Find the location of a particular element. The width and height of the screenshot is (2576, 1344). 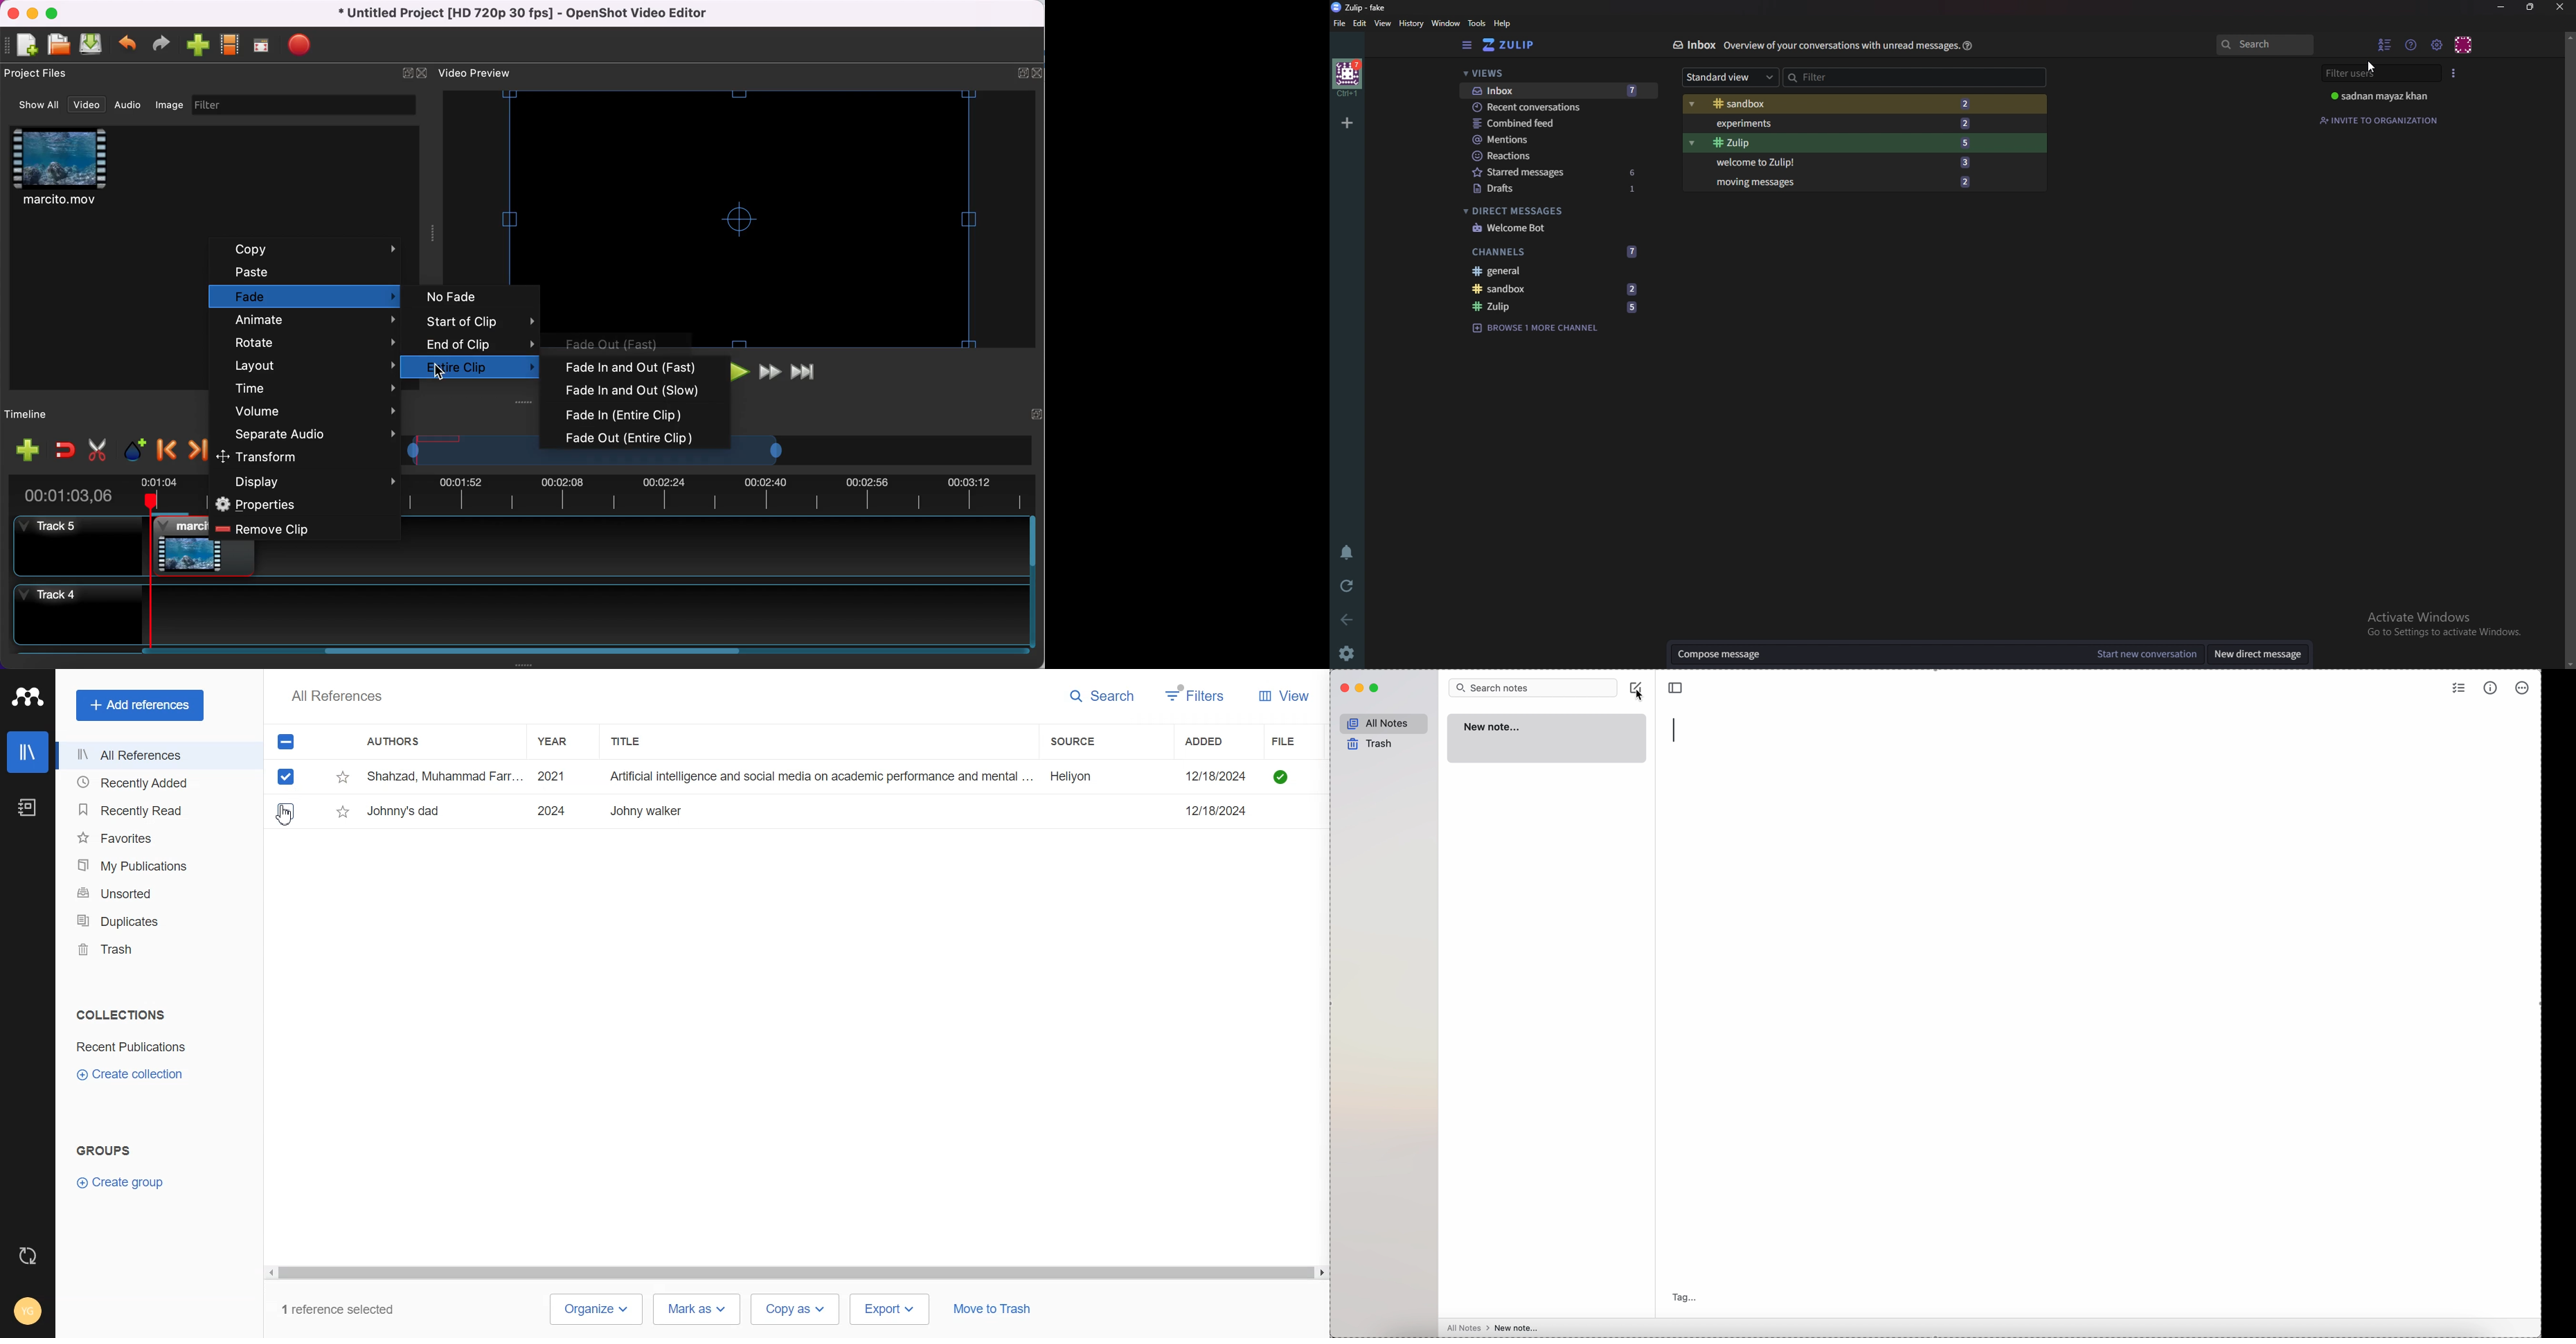

previous marker is located at coordinates (165, 447).